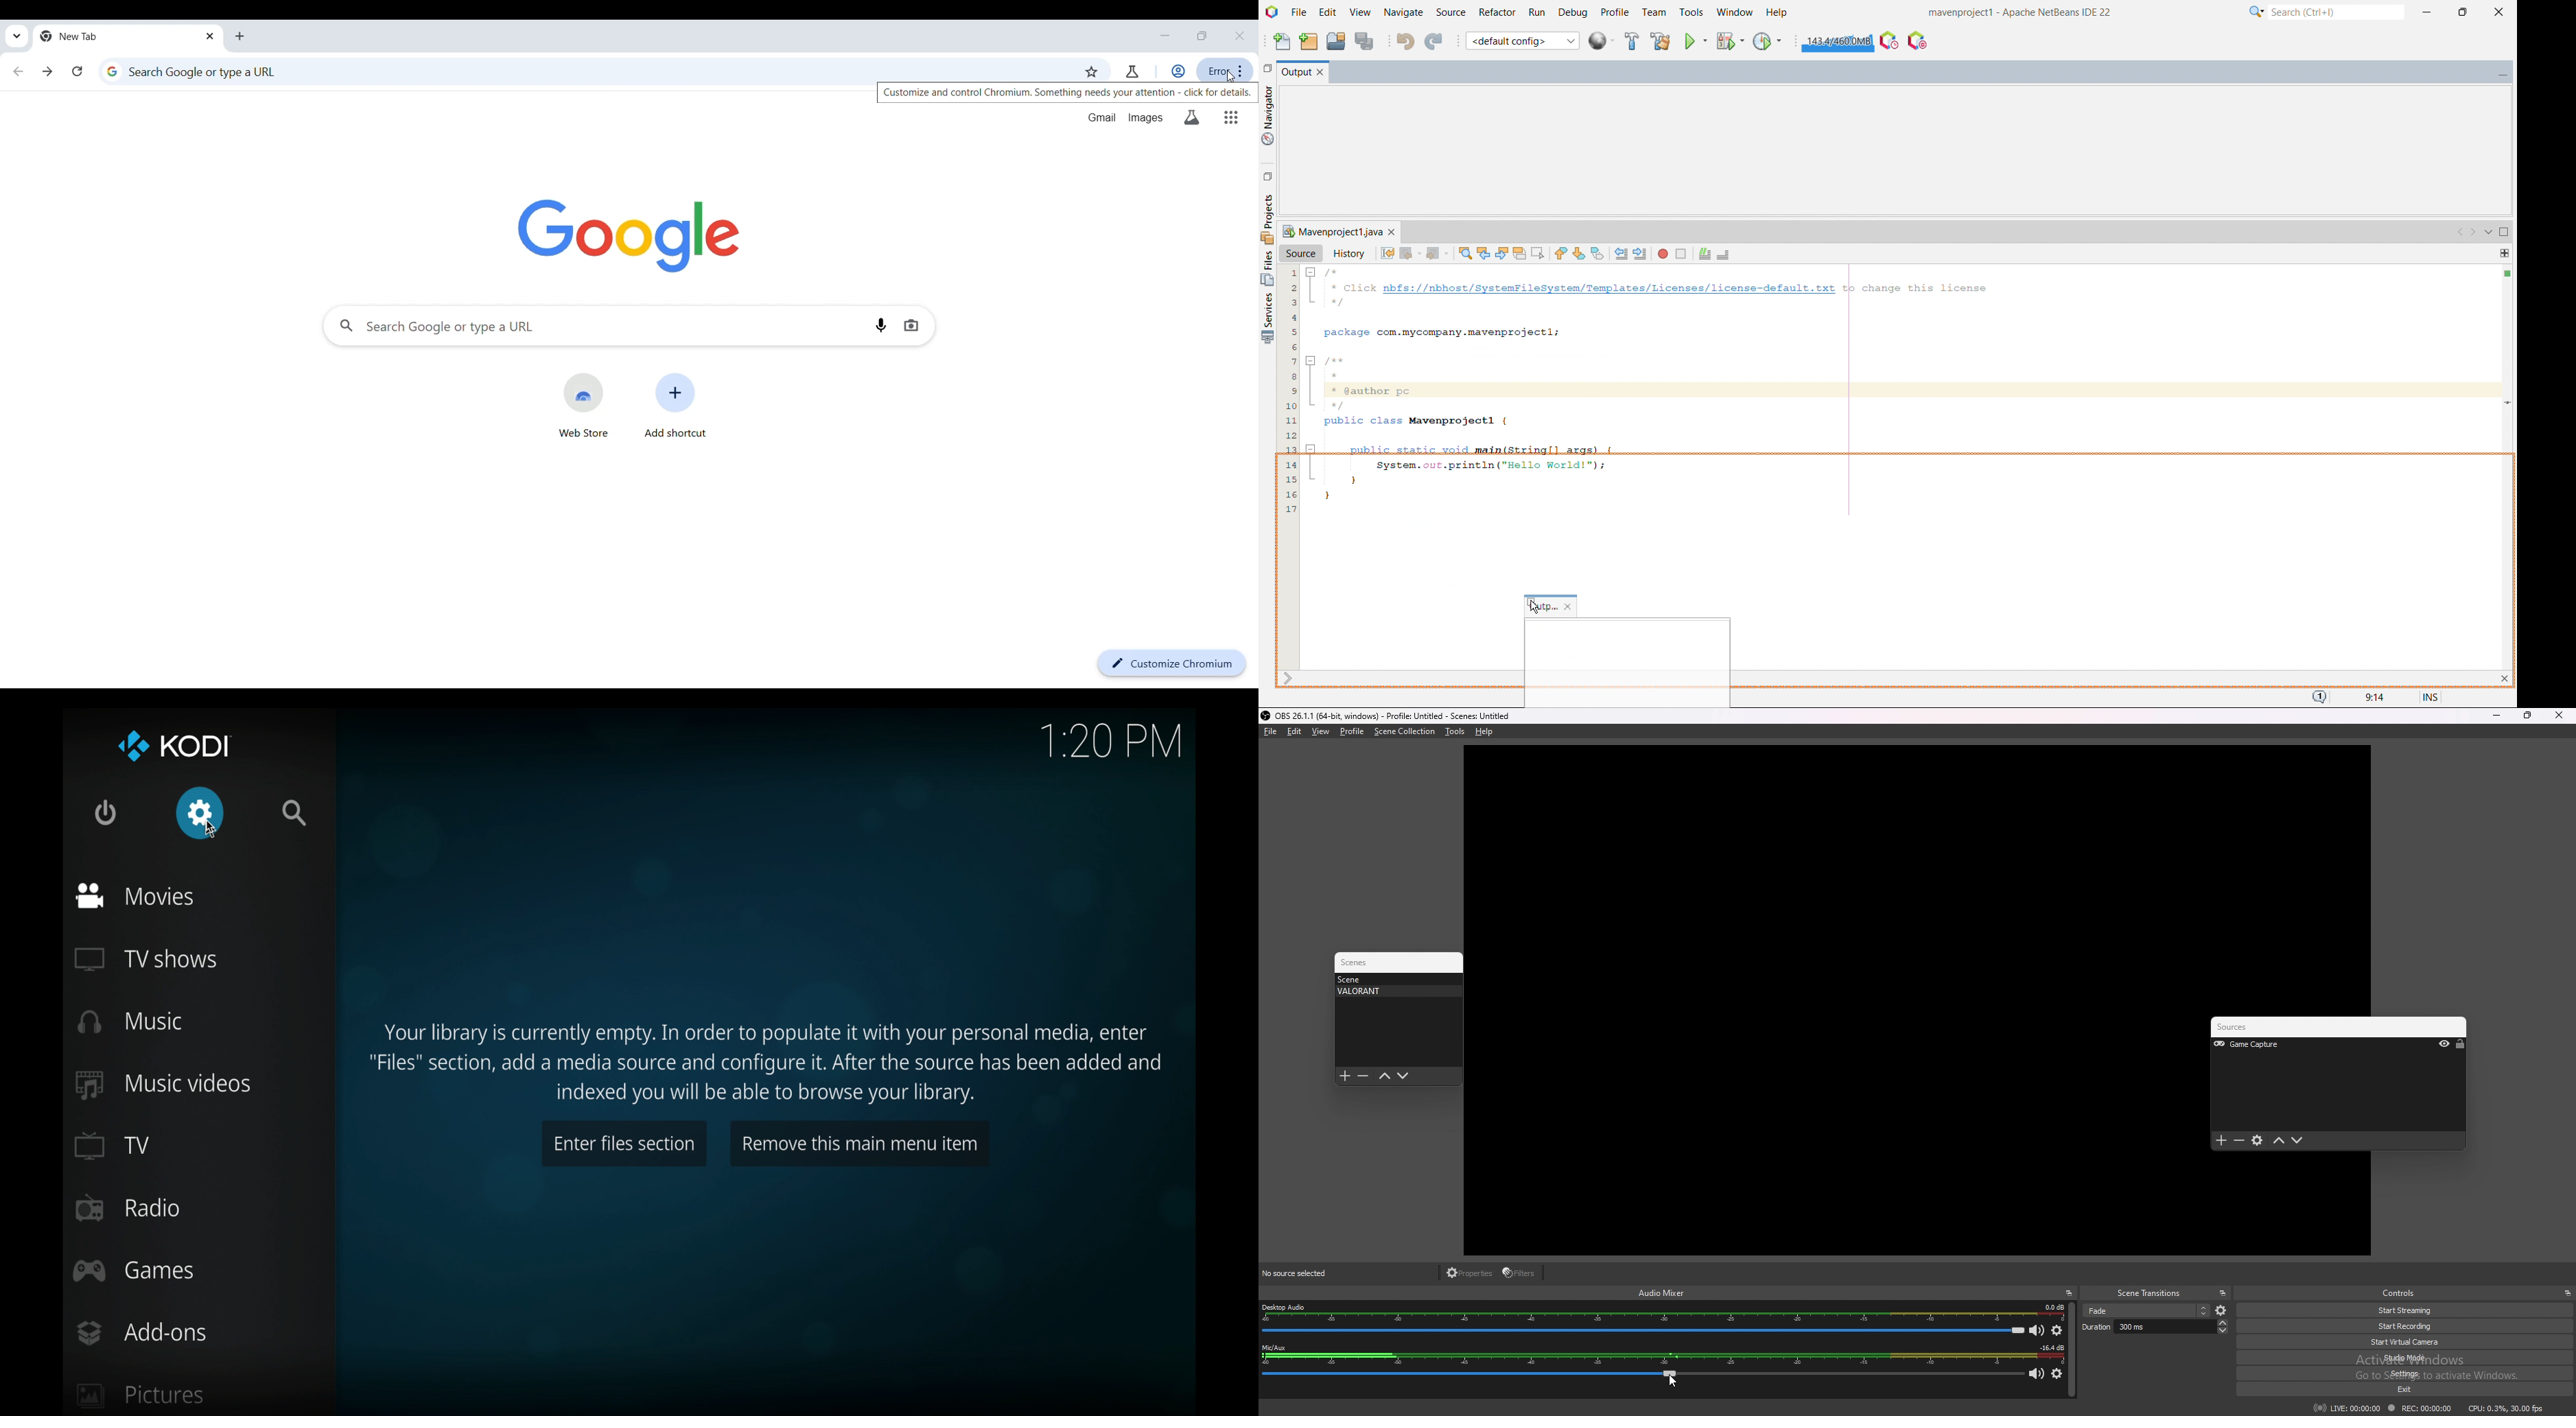 The height and width of the screenshot is (1428, 2576). I want to click on scene settings, so click(2222, 1311).